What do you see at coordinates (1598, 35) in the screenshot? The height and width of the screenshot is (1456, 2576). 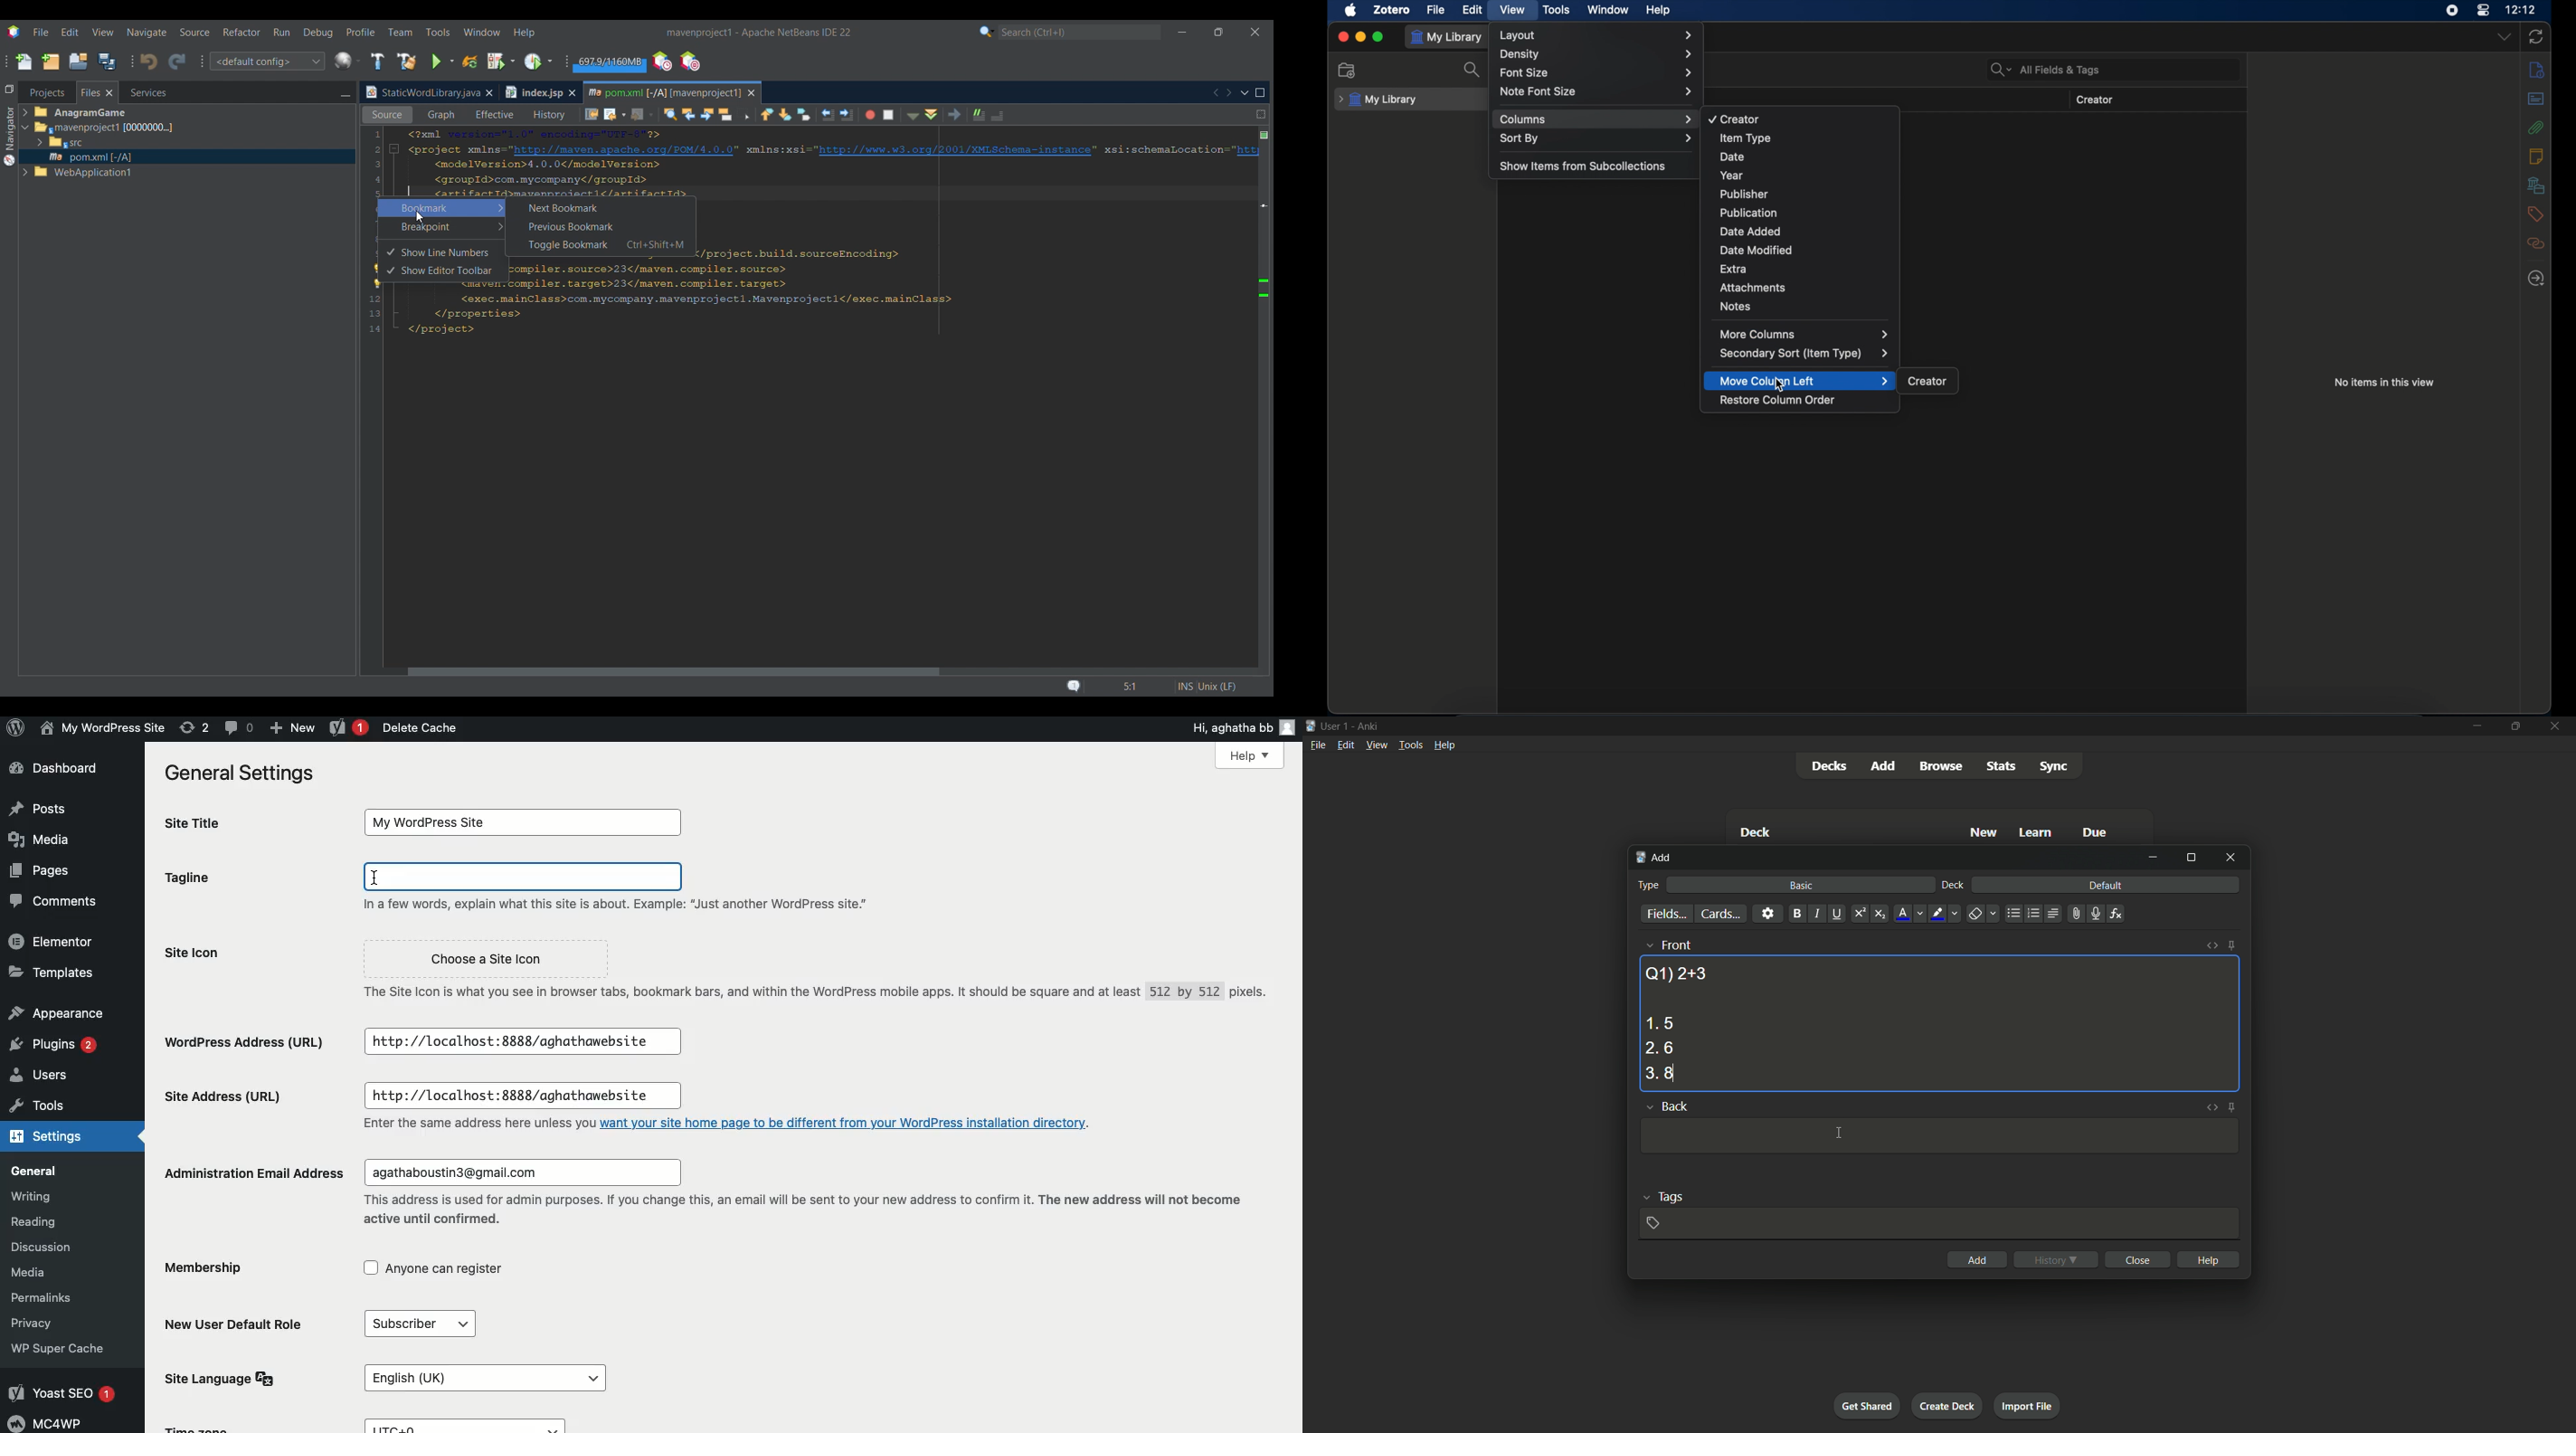 I see `layout` at bounding box center [1598, 35].